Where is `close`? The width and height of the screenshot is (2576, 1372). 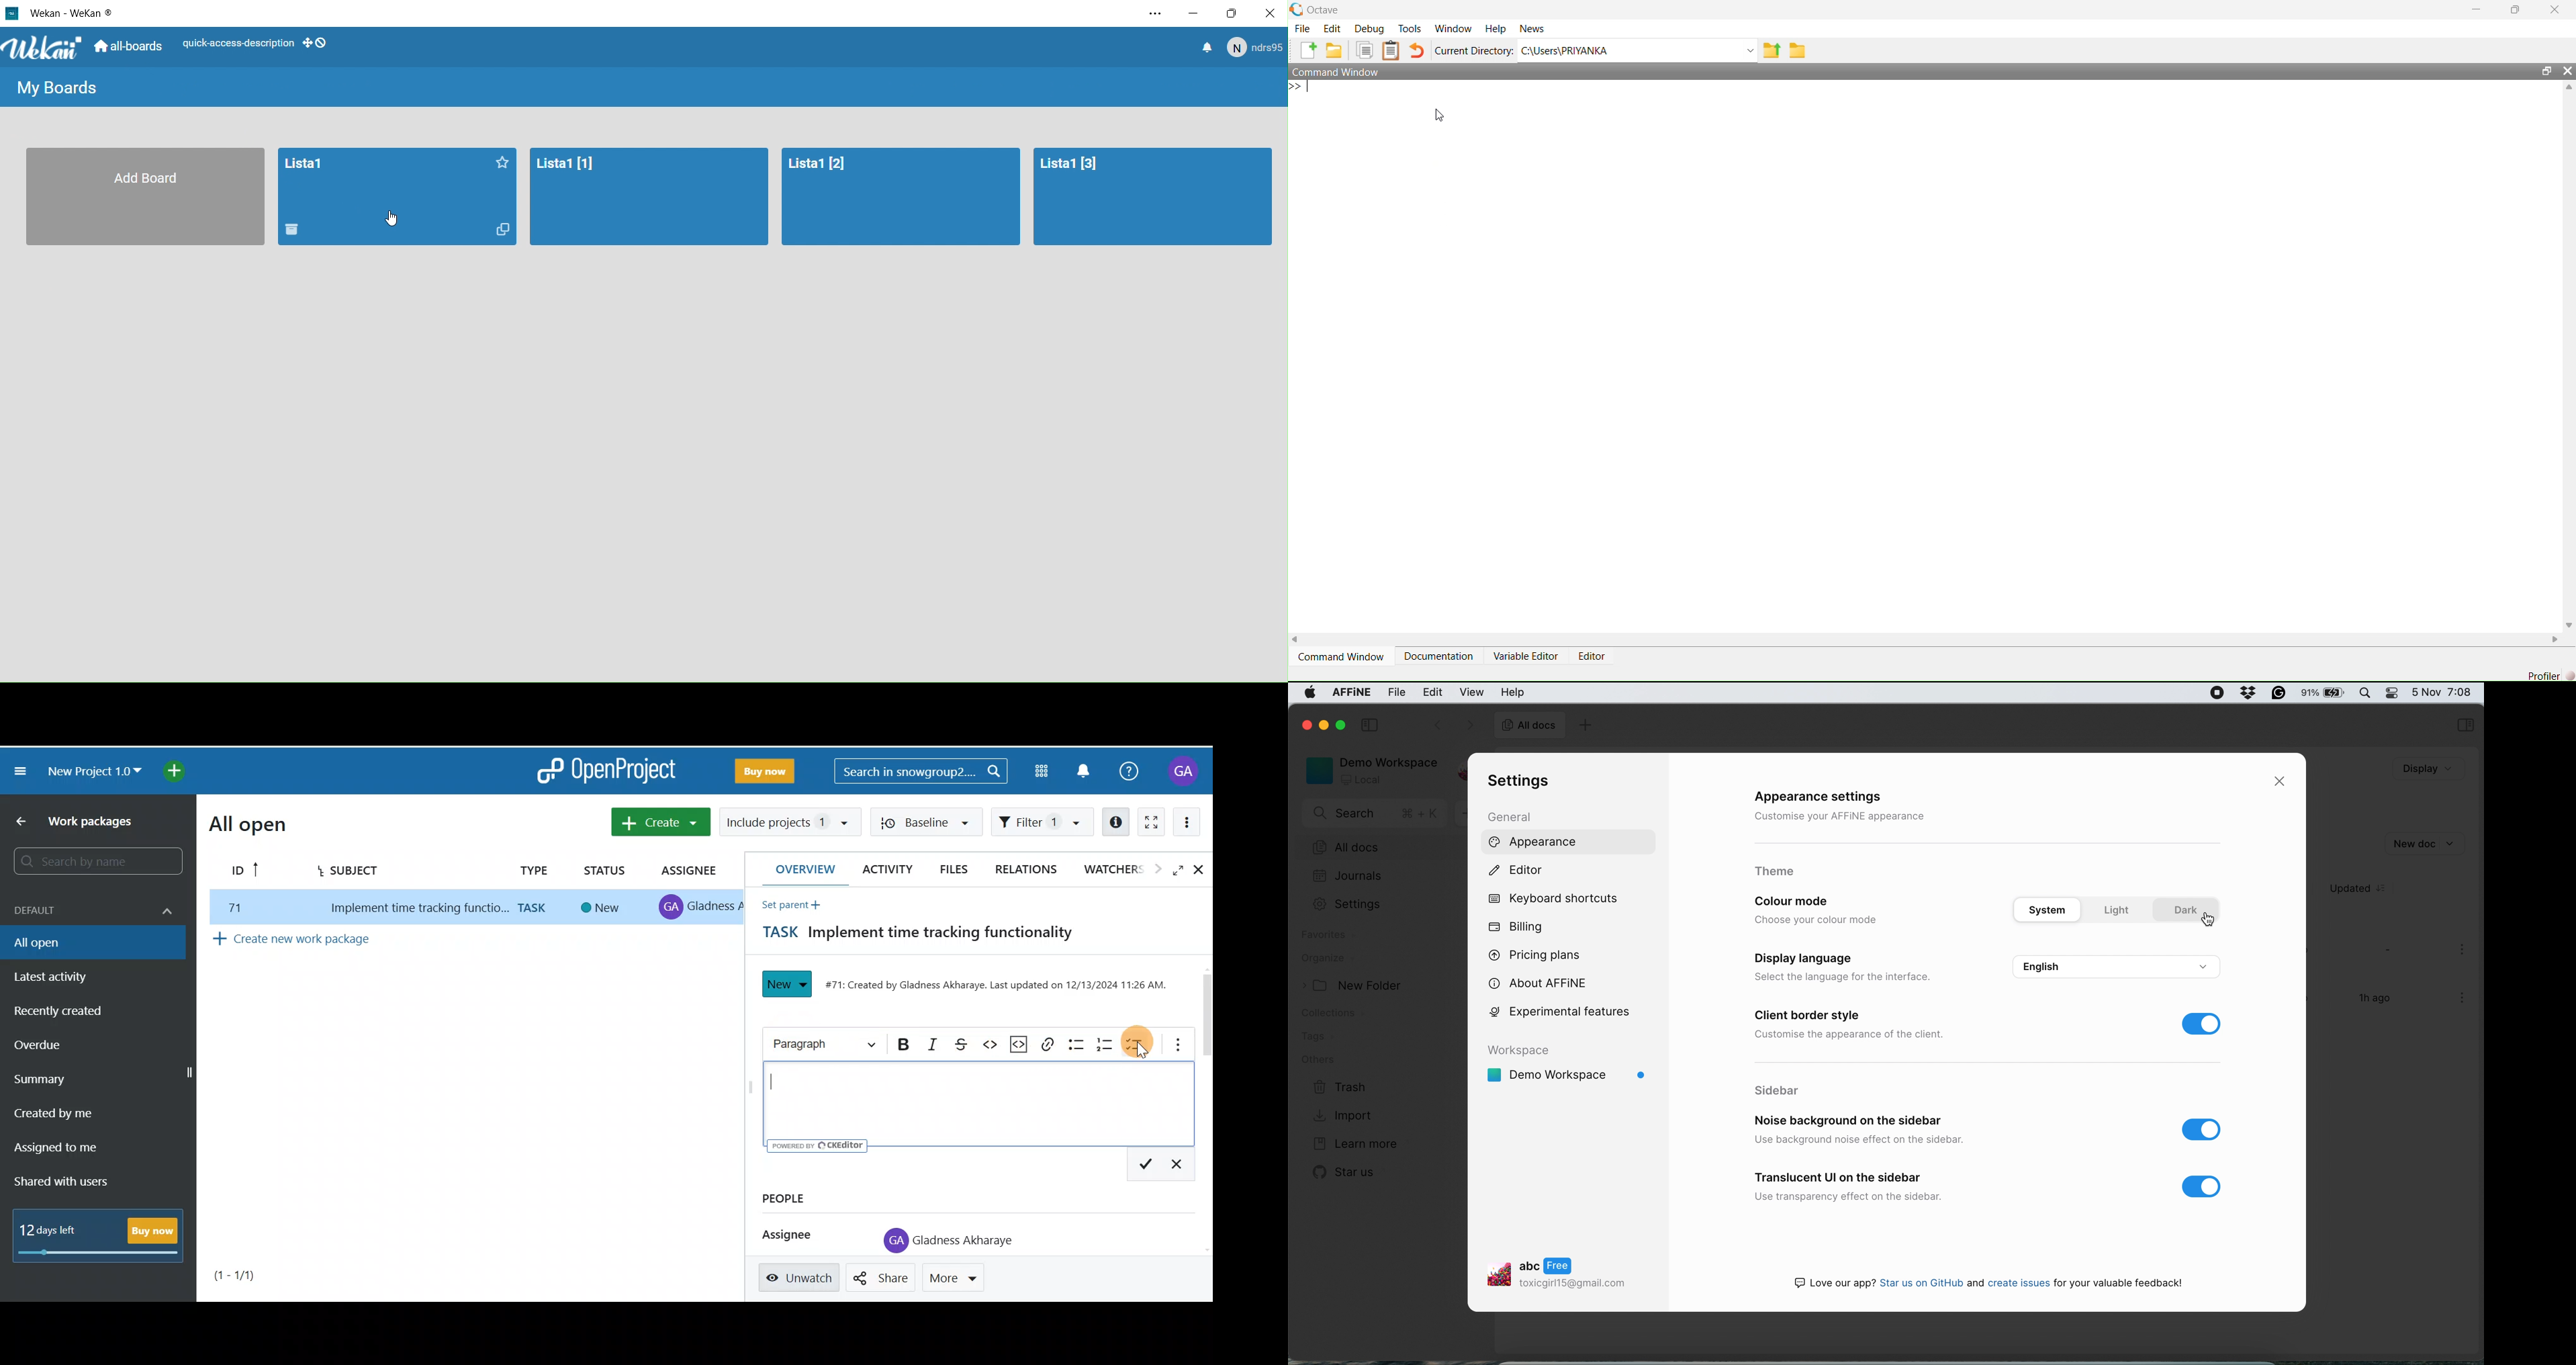
close is located at coordinates (1305, 725).